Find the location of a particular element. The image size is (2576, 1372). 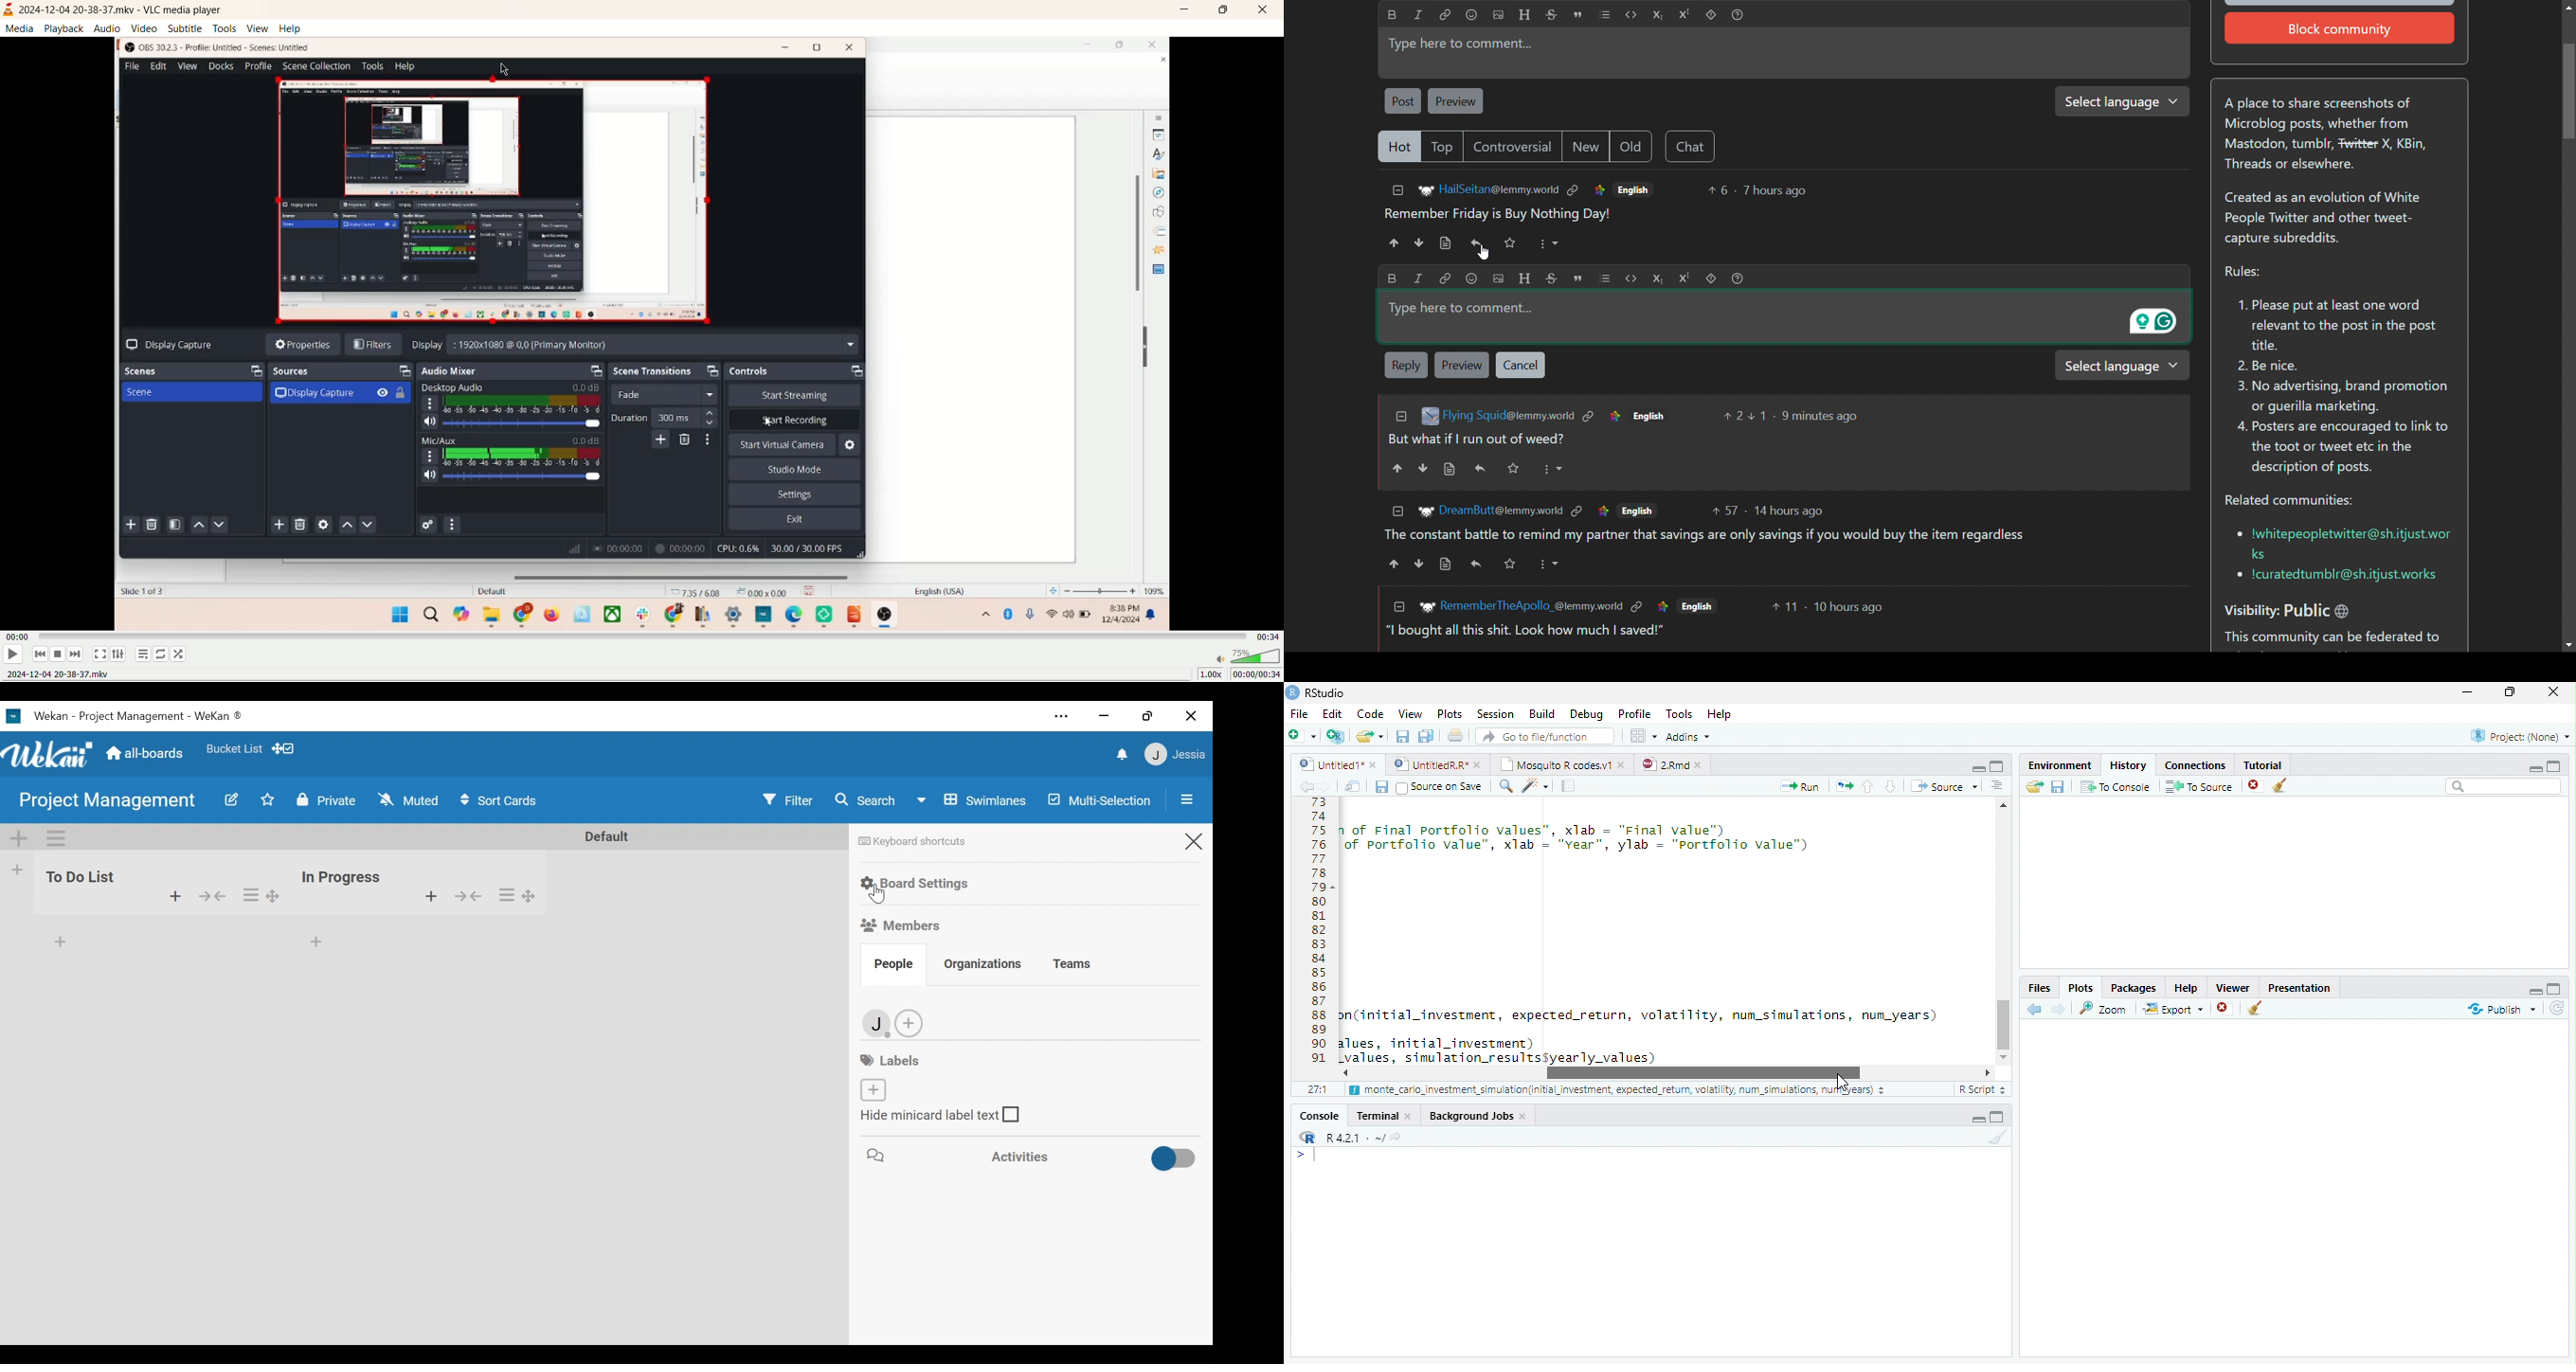

Close is located at coordinates (1191, 842).